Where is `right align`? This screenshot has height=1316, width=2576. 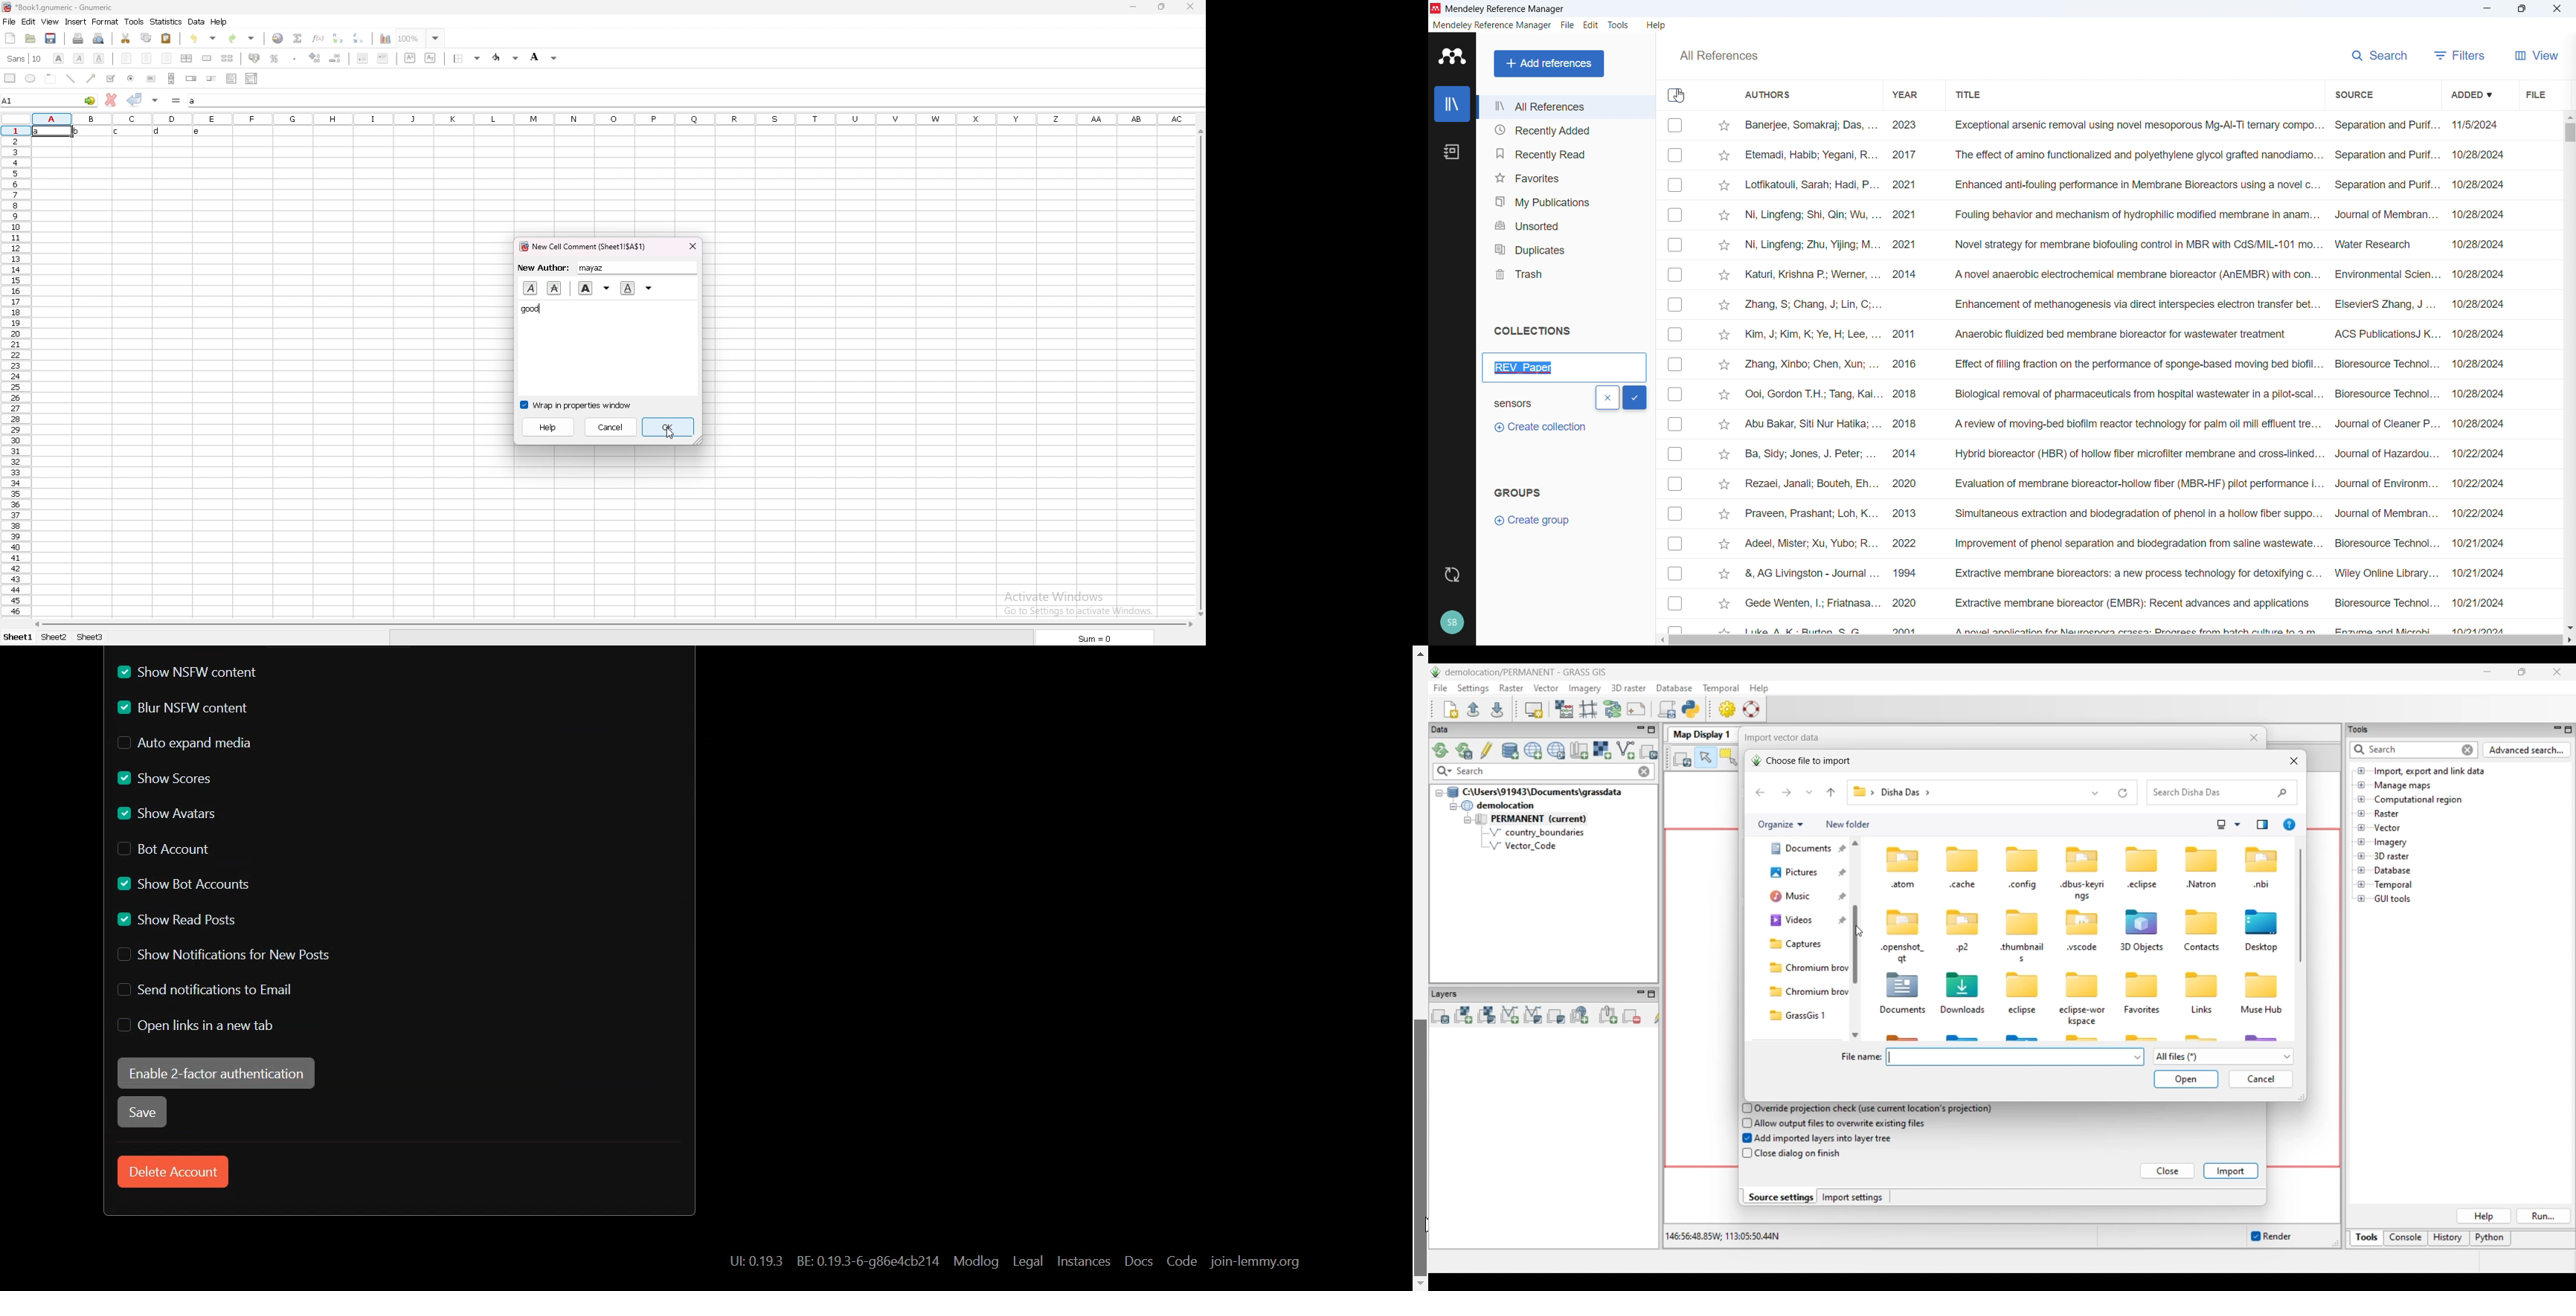 right align is located at coordinates (167, 58).